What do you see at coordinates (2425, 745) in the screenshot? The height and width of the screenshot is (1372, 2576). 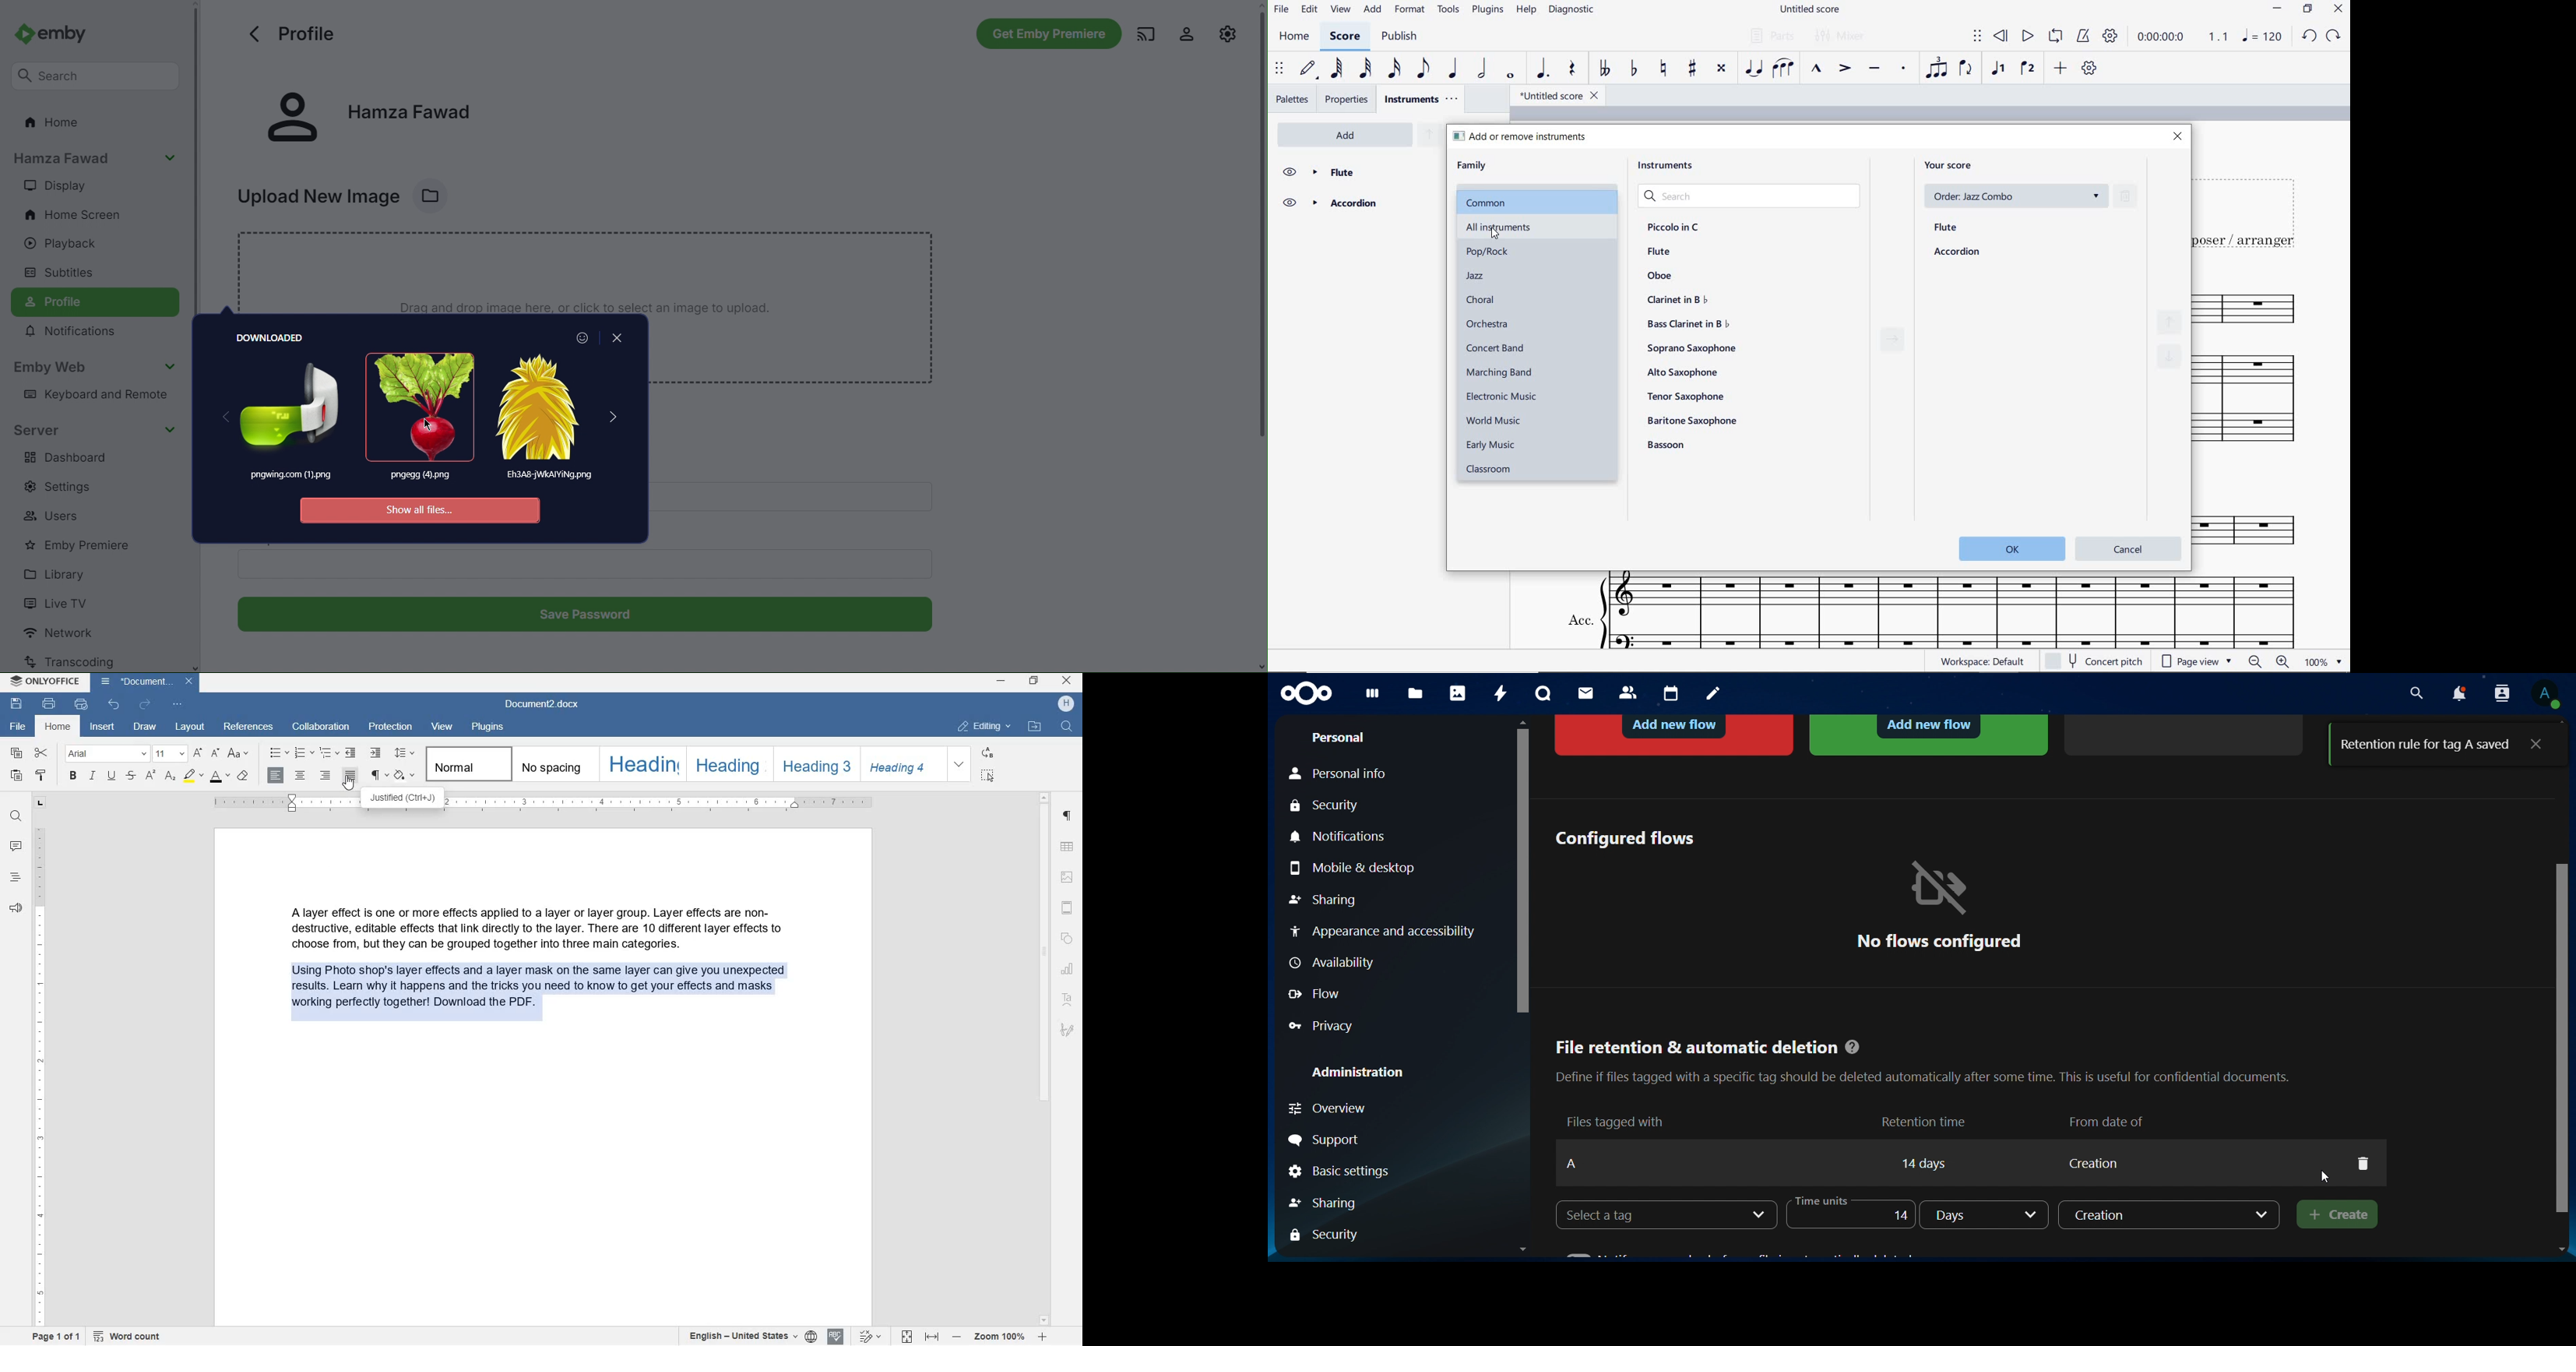 I see `retention rule for tag A saved` at bounding box center [2425, 745].